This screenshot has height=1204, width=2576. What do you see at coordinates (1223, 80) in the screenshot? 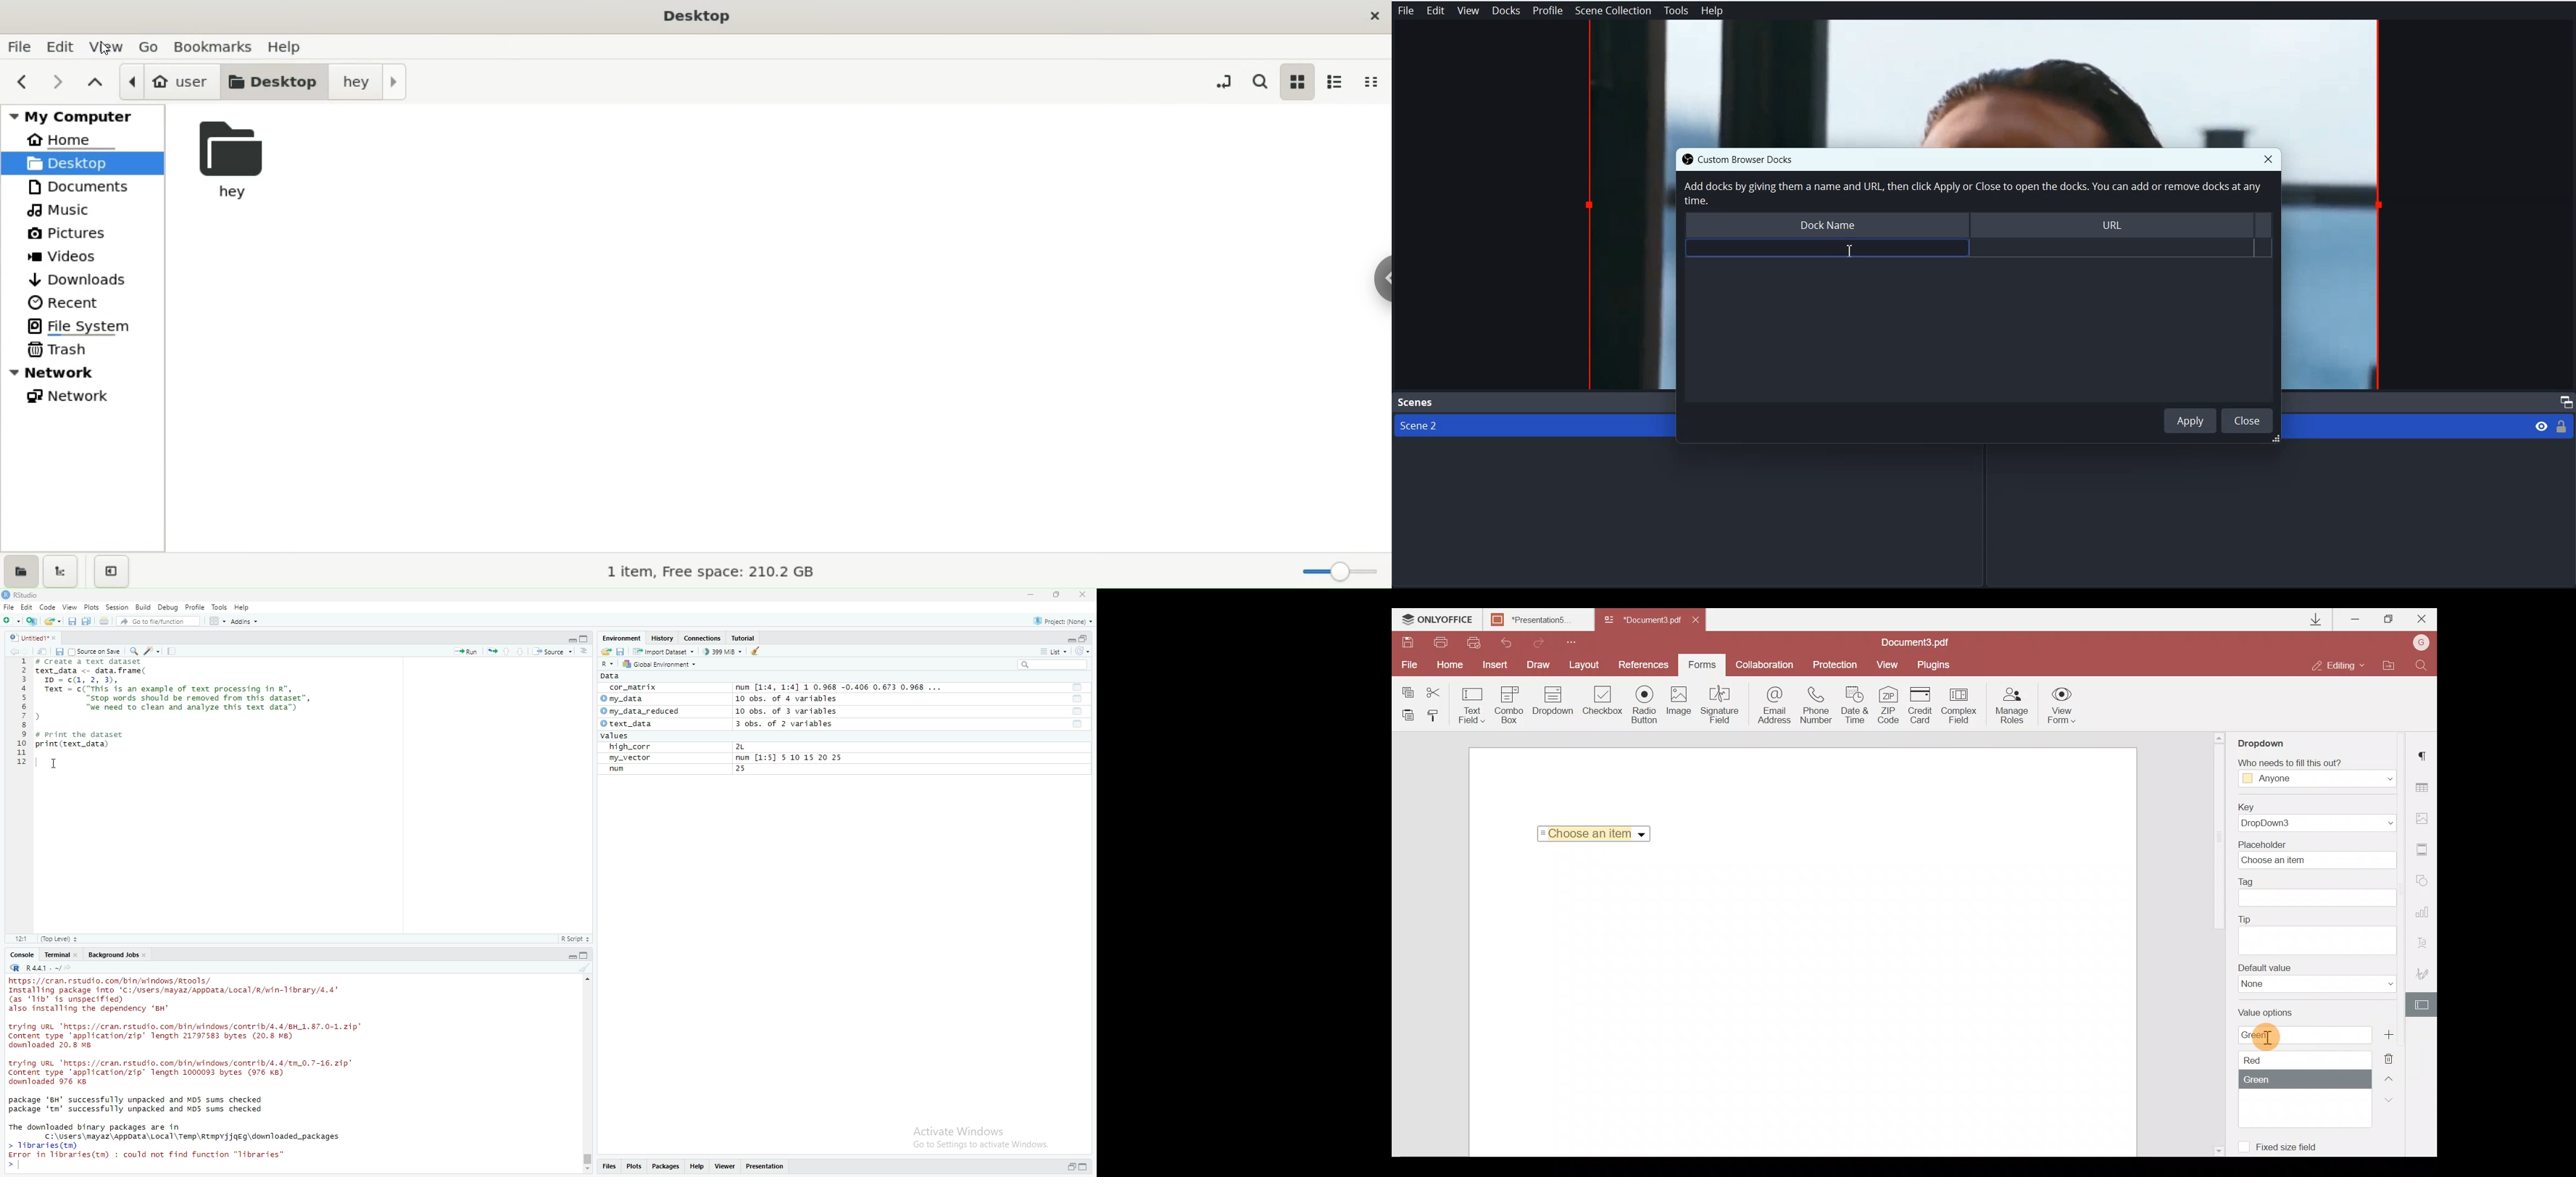
I see `toggle loction entry` at bounding box center [1223, 80].